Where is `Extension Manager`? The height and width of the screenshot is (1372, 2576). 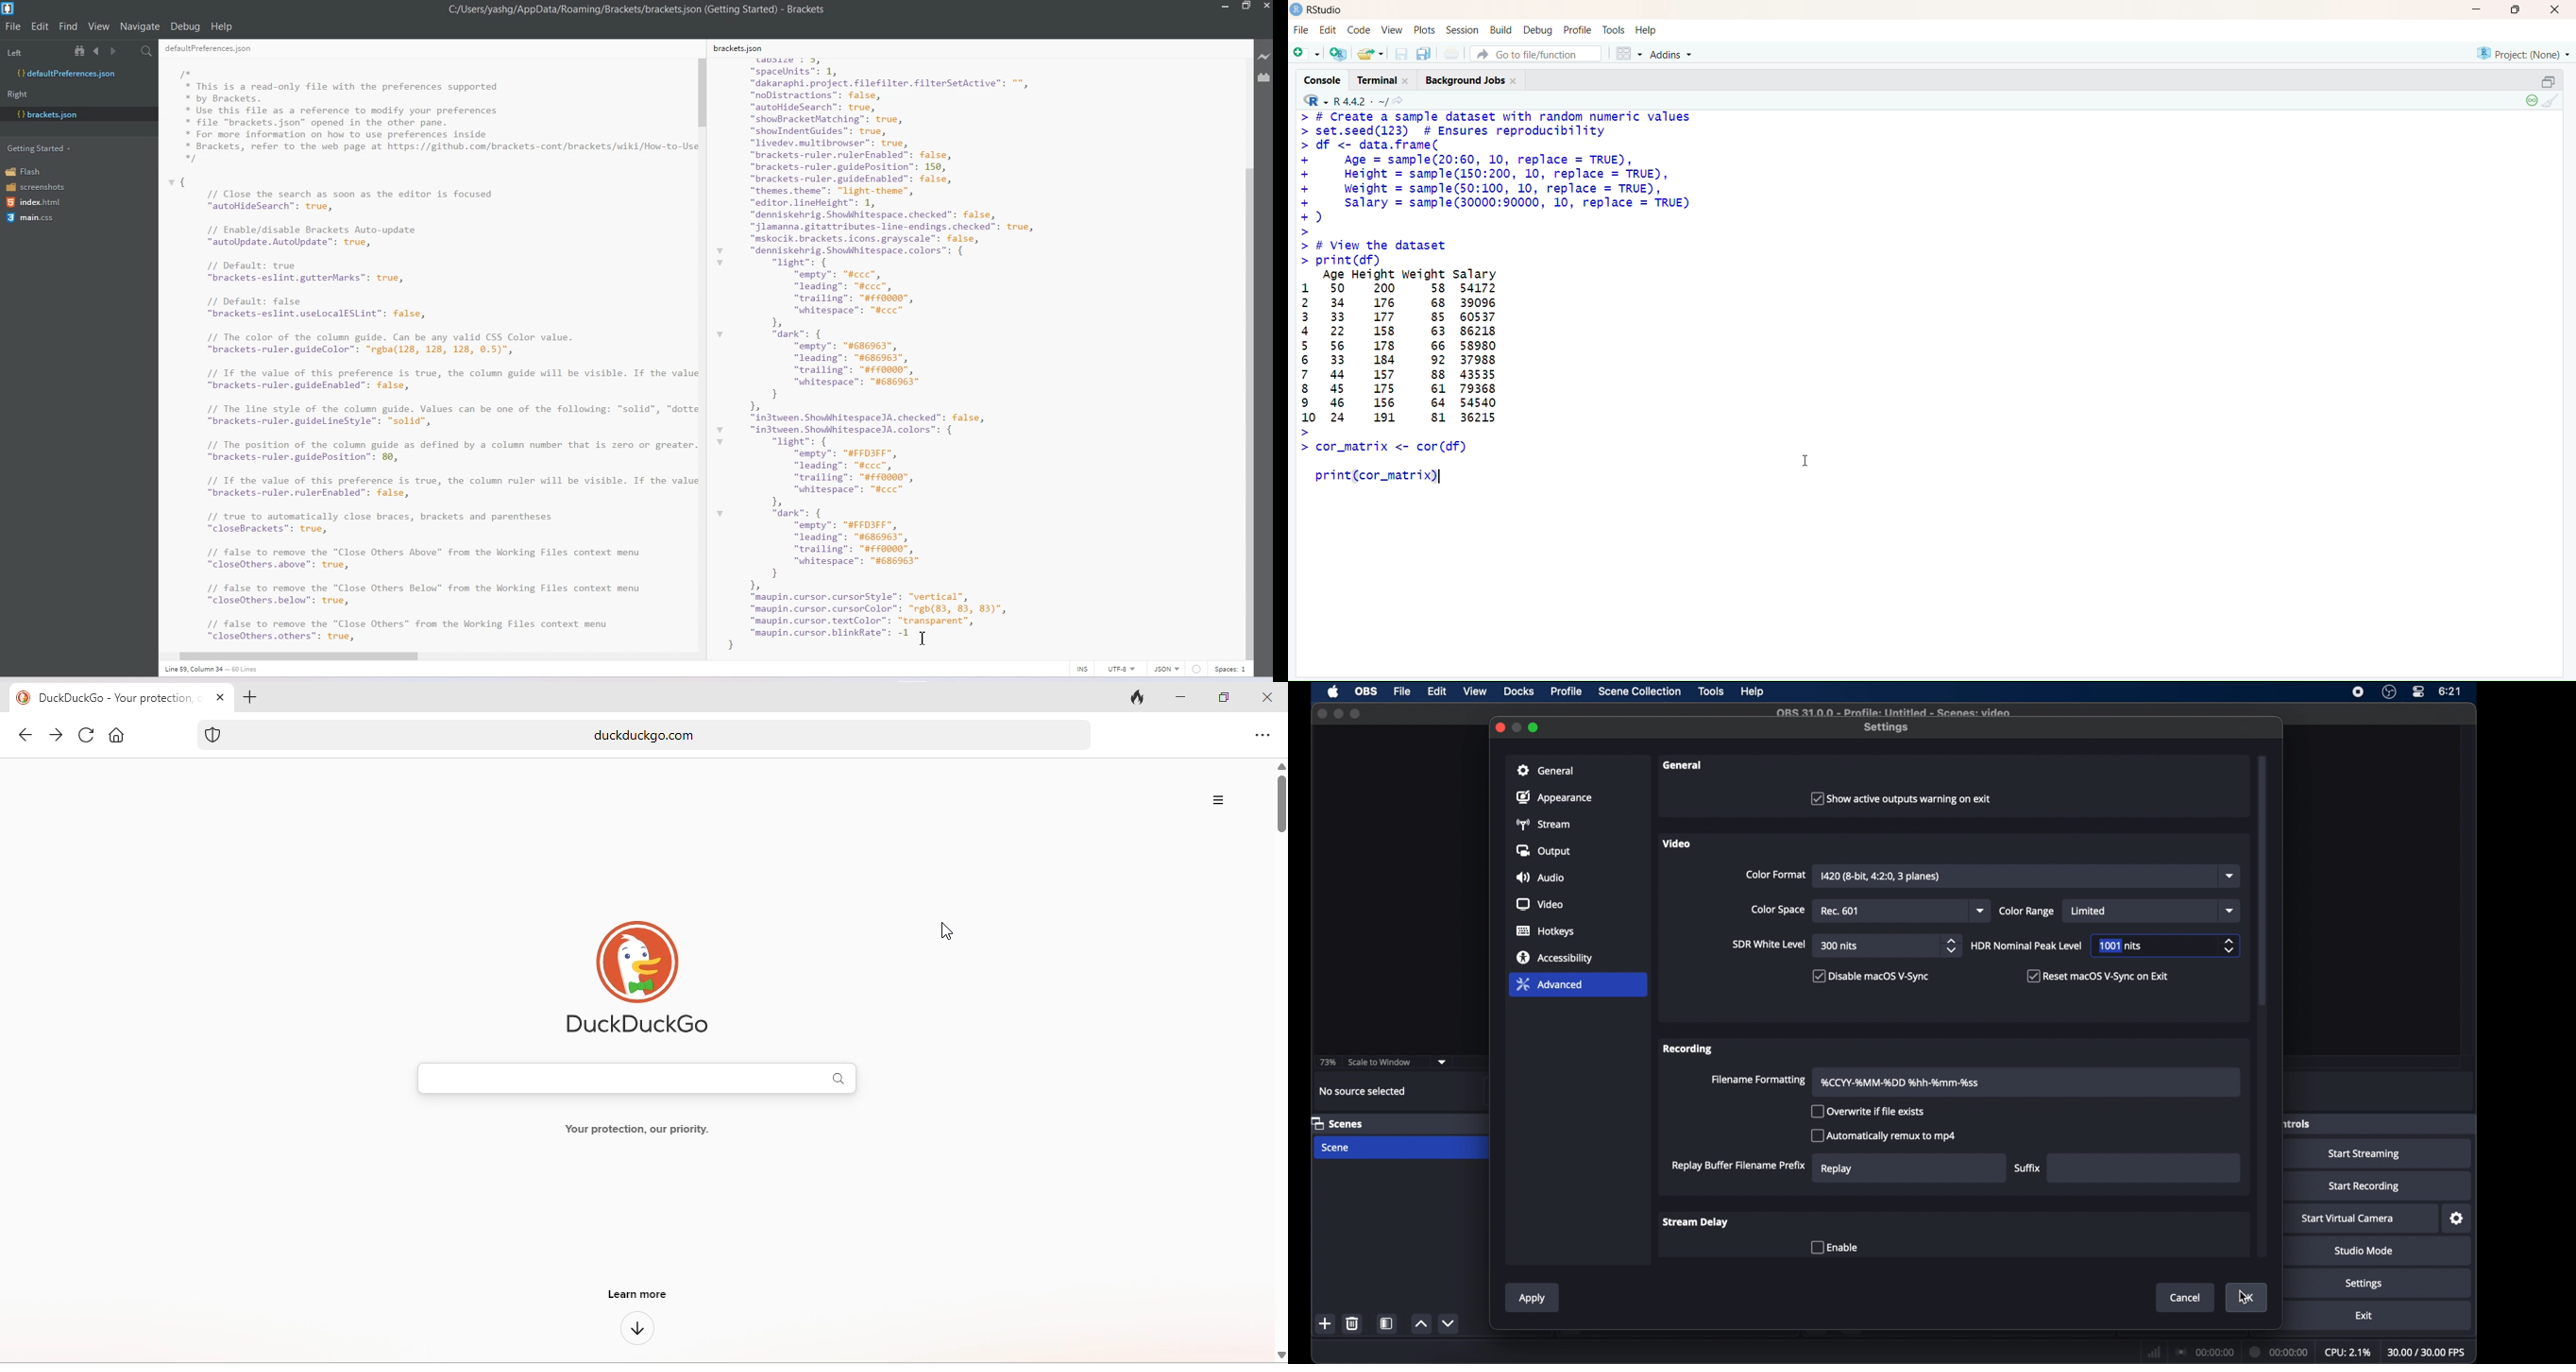
Extension Manager is located at coordinates (1265, 80).